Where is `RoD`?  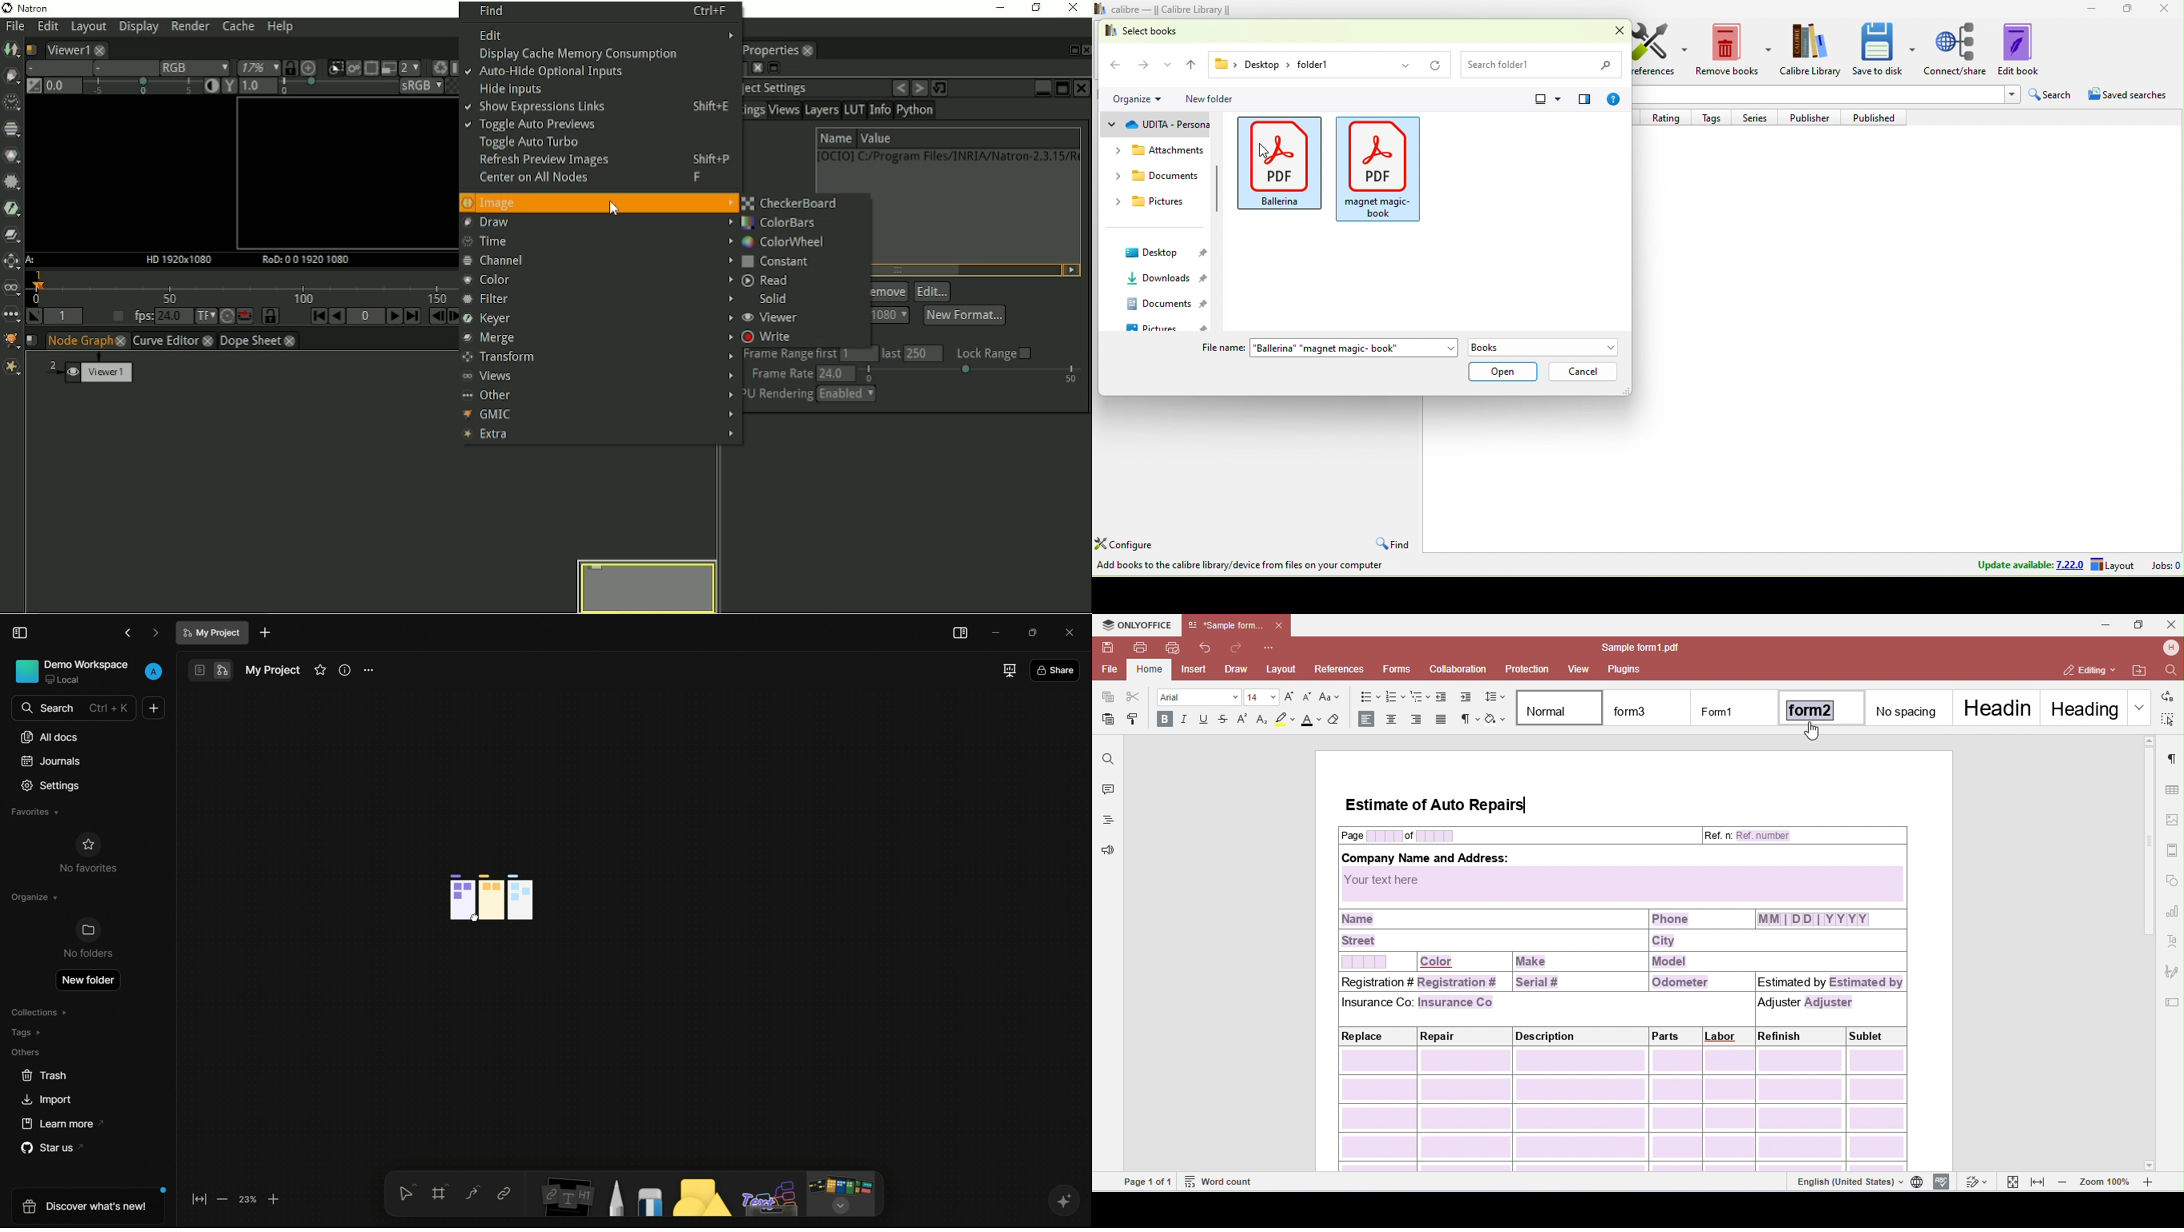 RoD is located at coordinates (302, 259).